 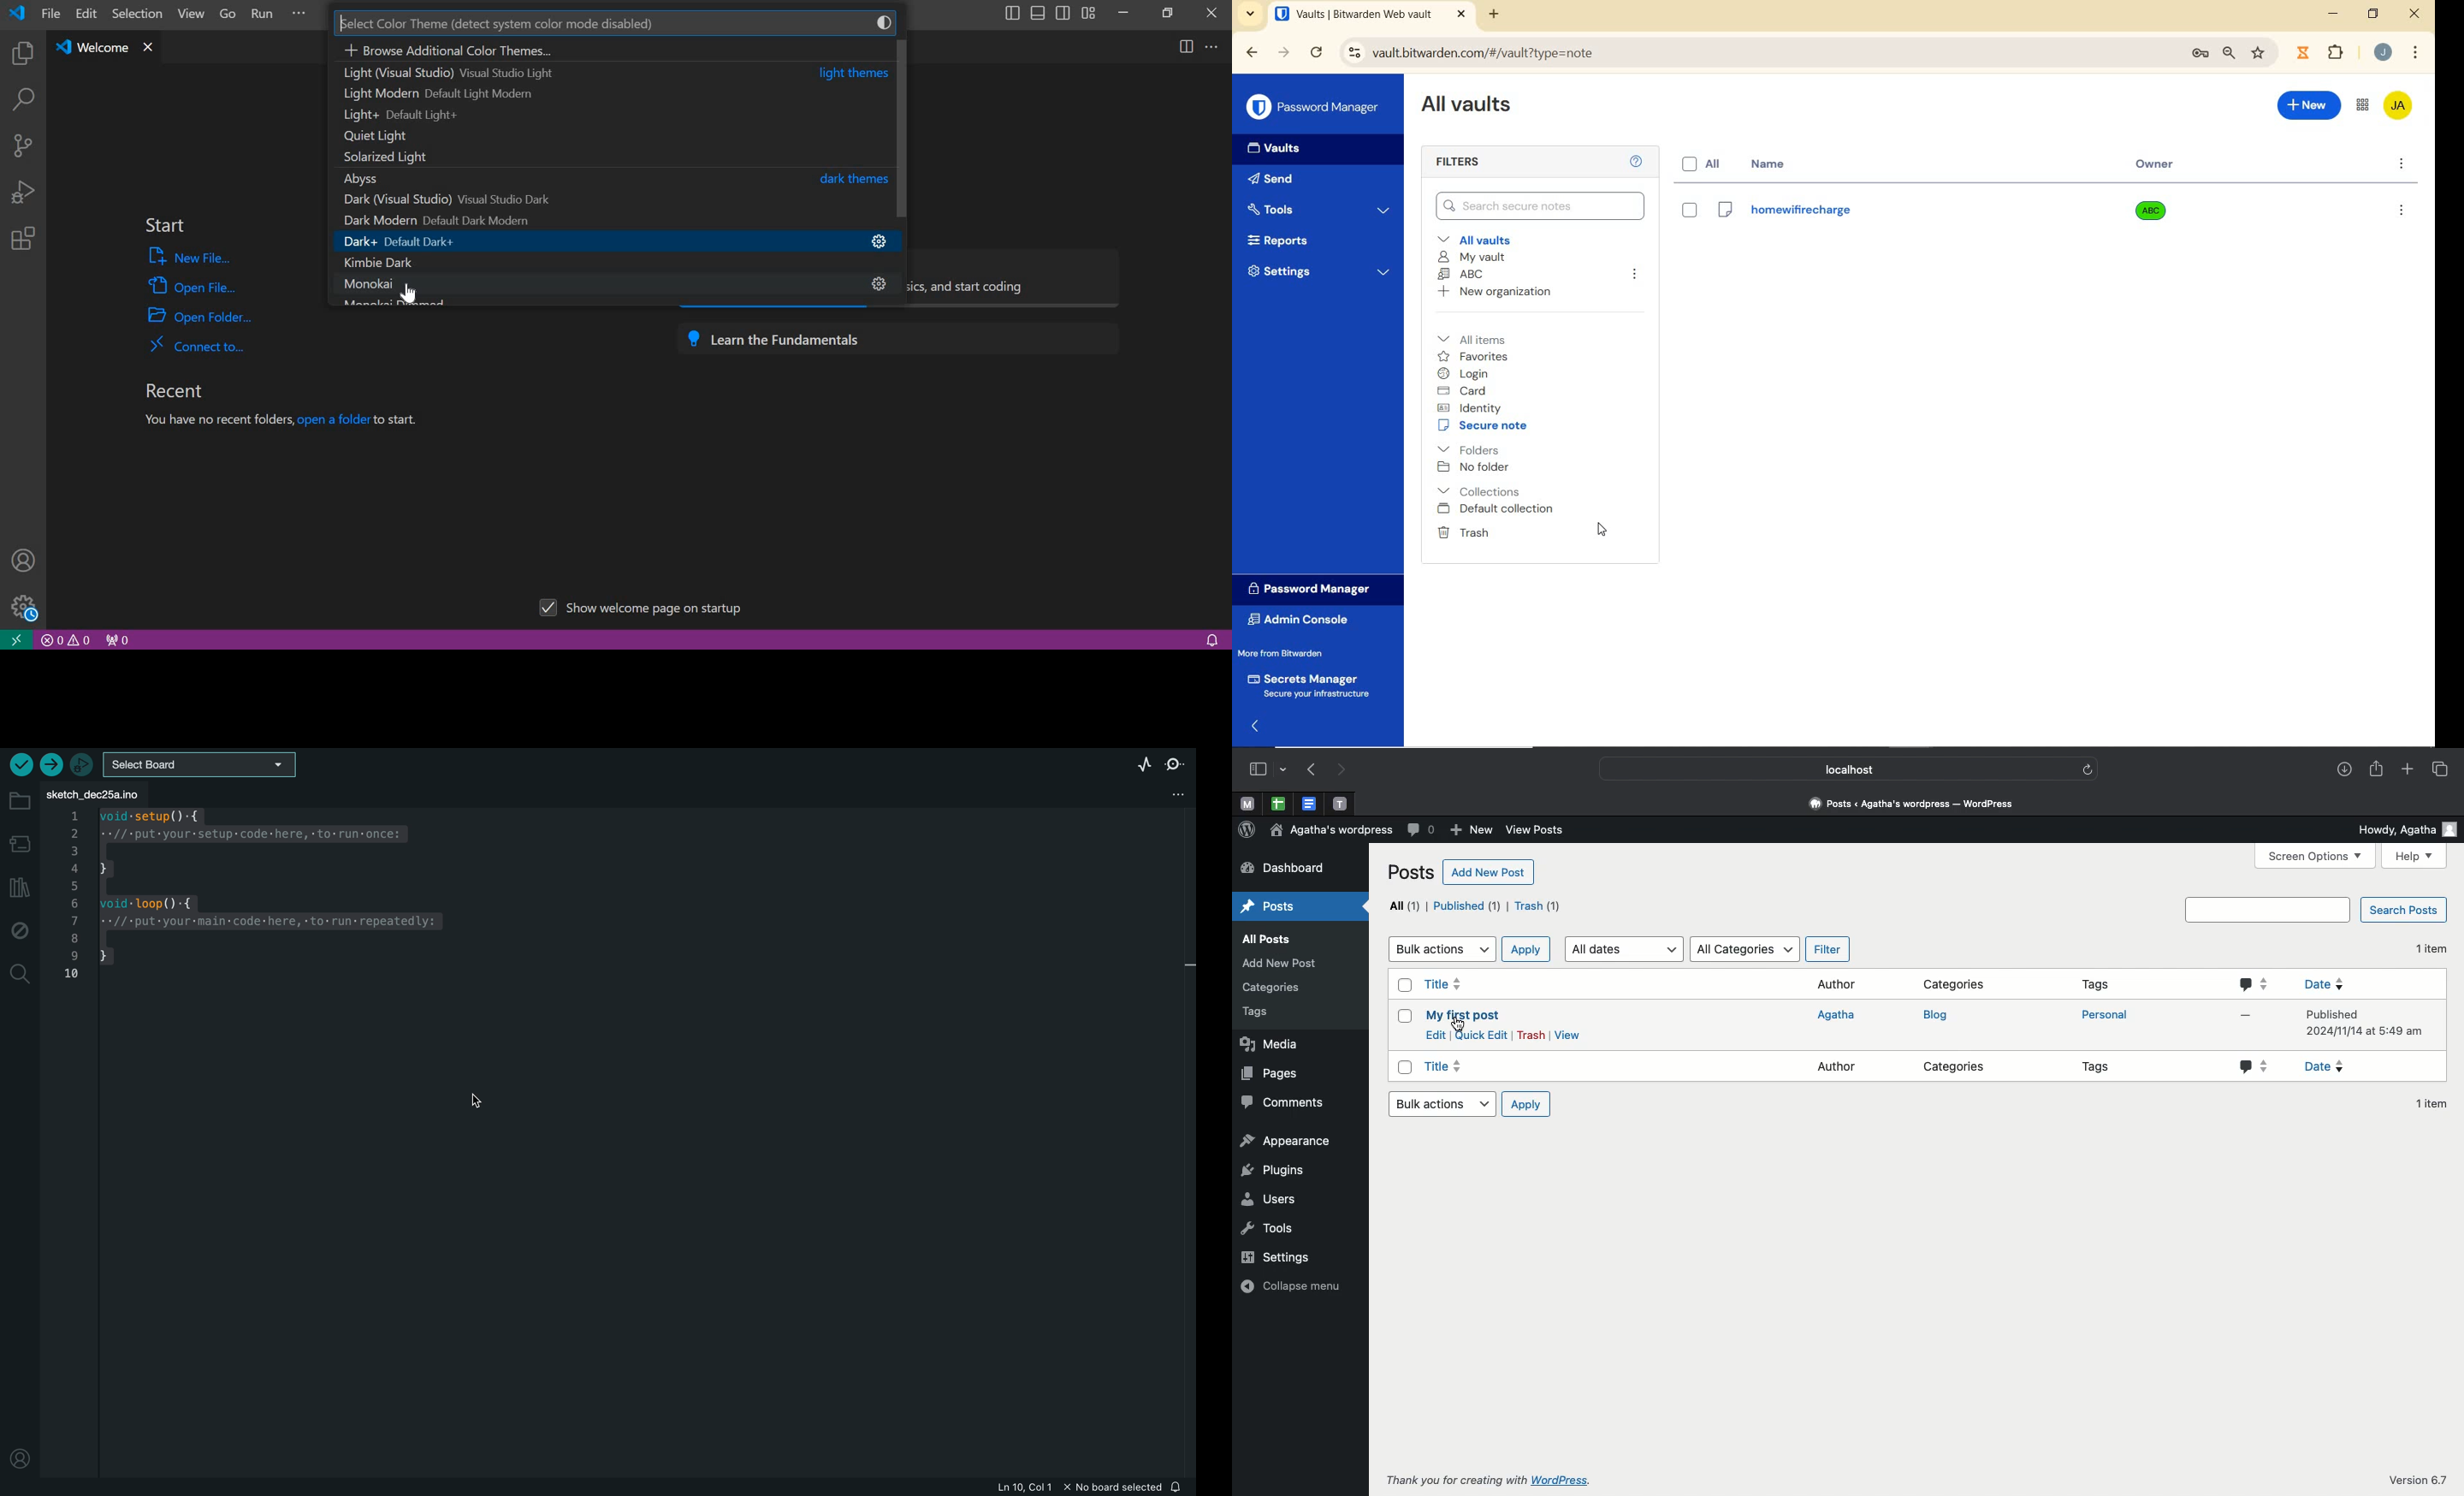 What do you see at coordinates (150, 48) in the screenshot?
I see `close tab` at bounding box center [150, 48].